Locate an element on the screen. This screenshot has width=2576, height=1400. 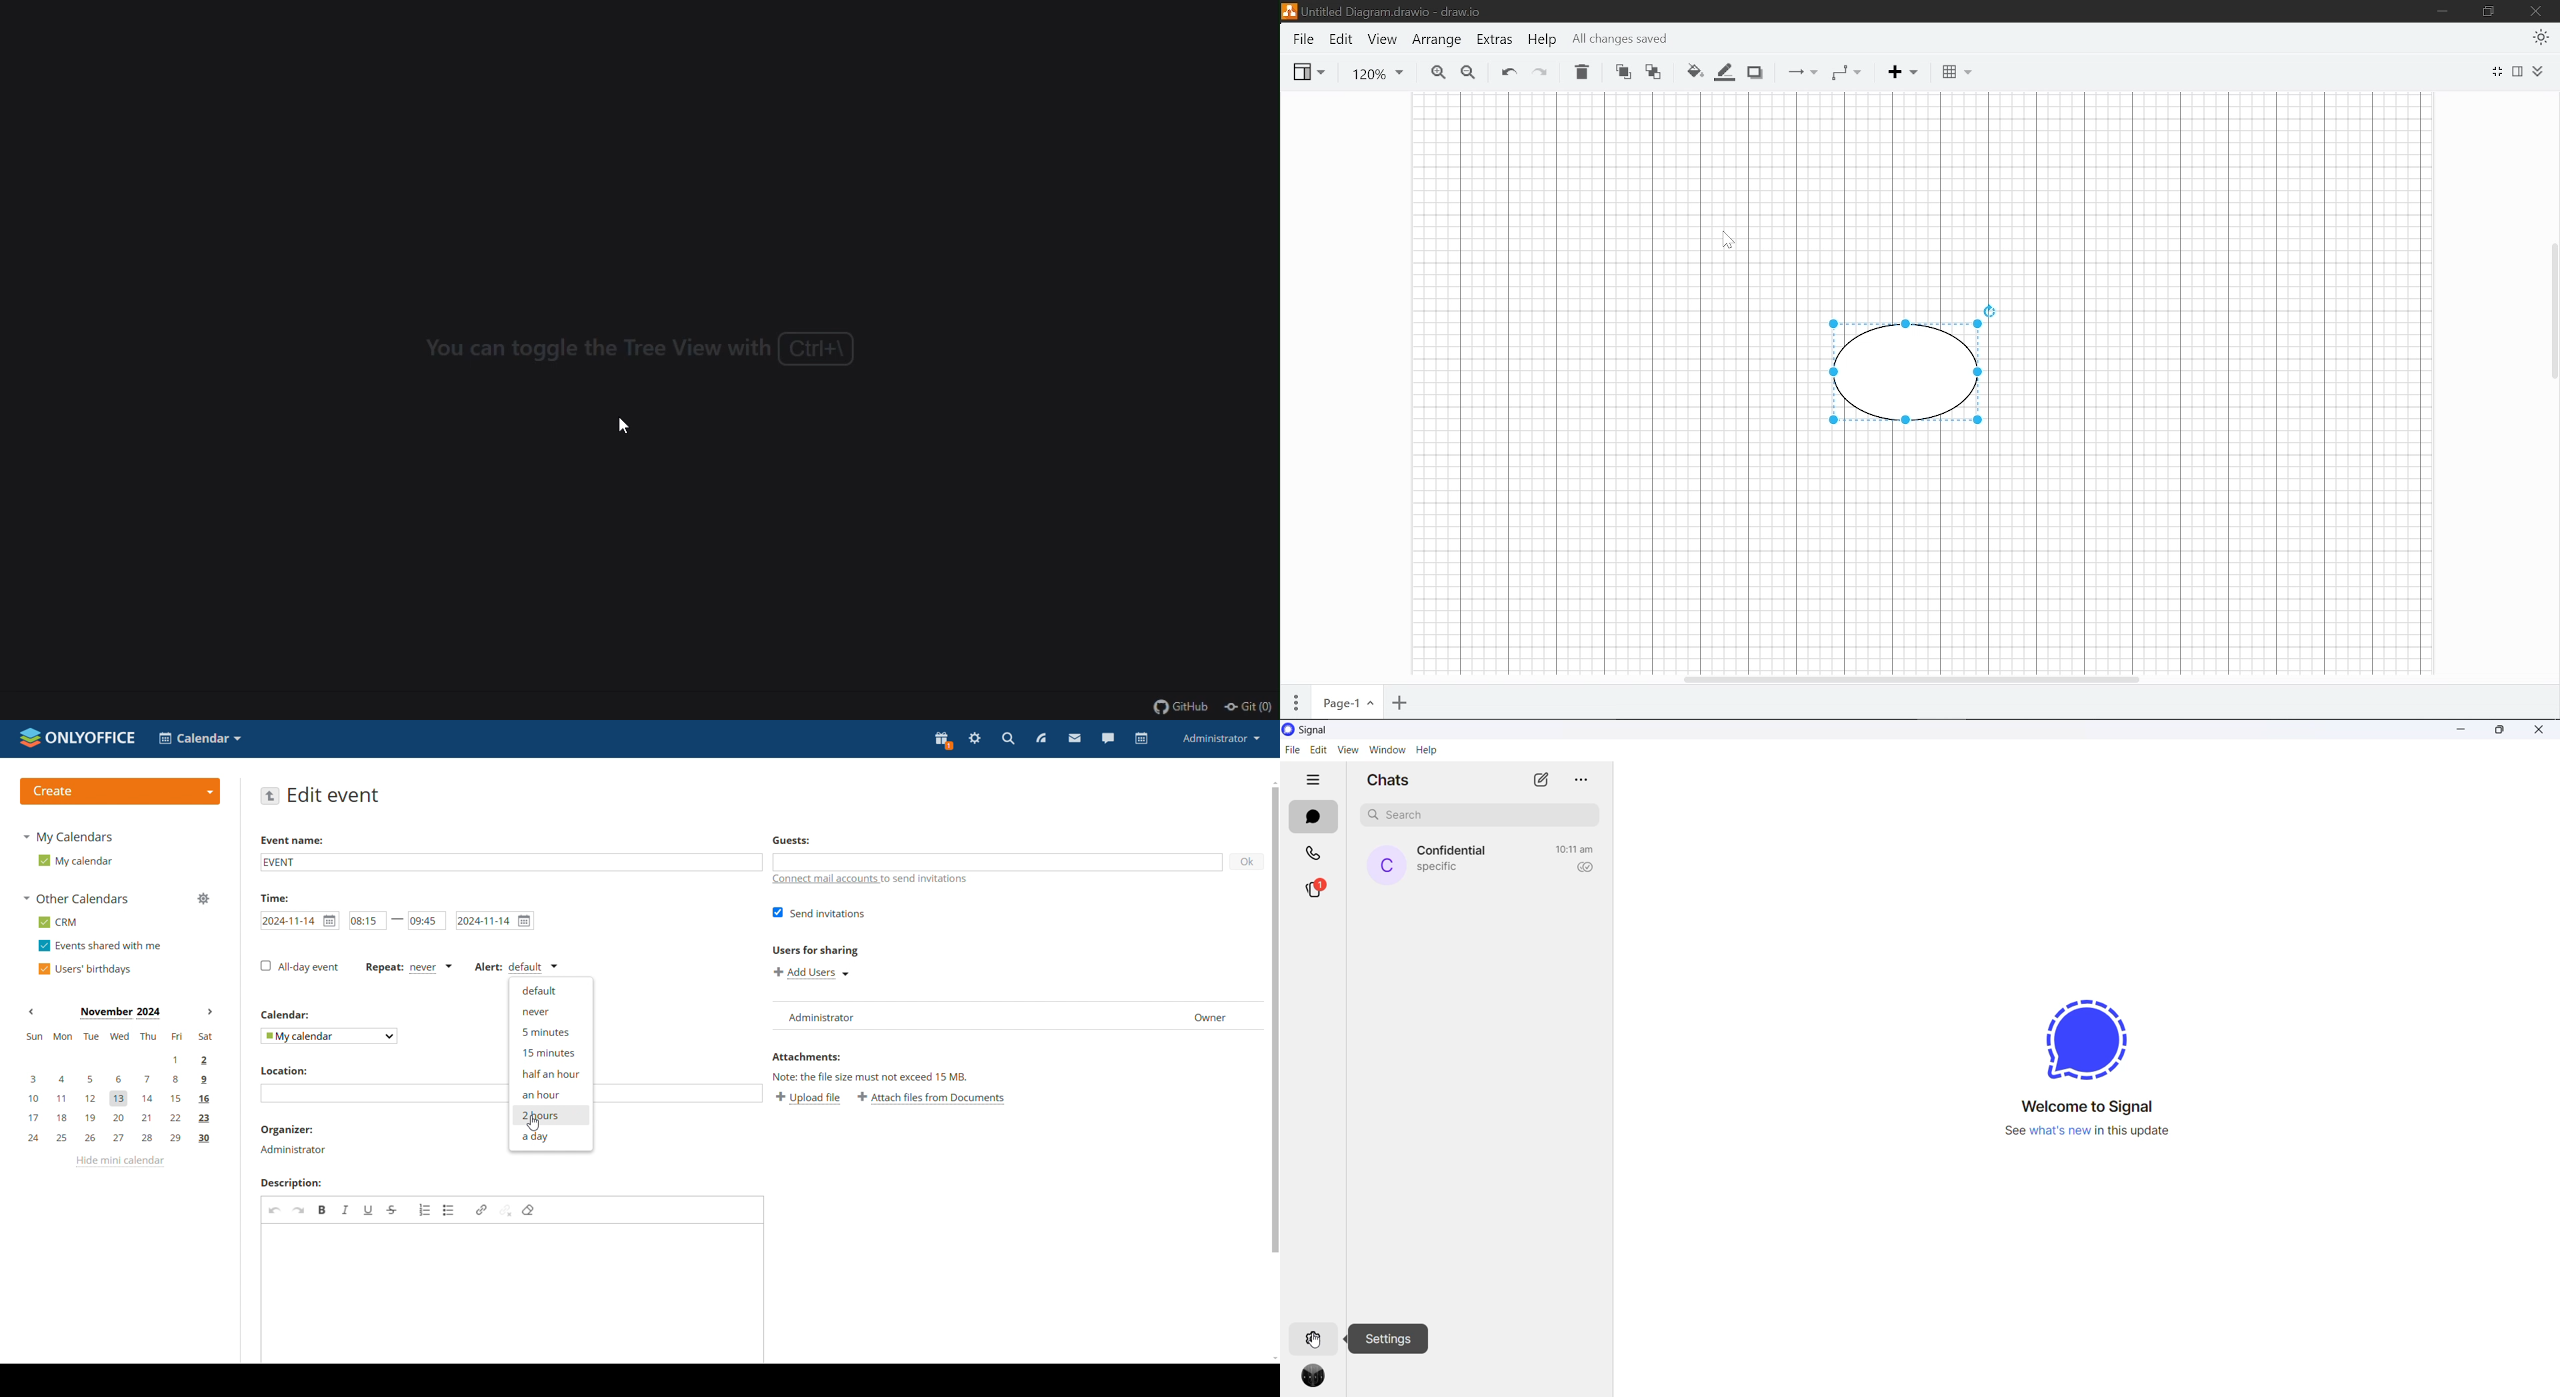
welcome message is located at coordinates (2091, 1106).